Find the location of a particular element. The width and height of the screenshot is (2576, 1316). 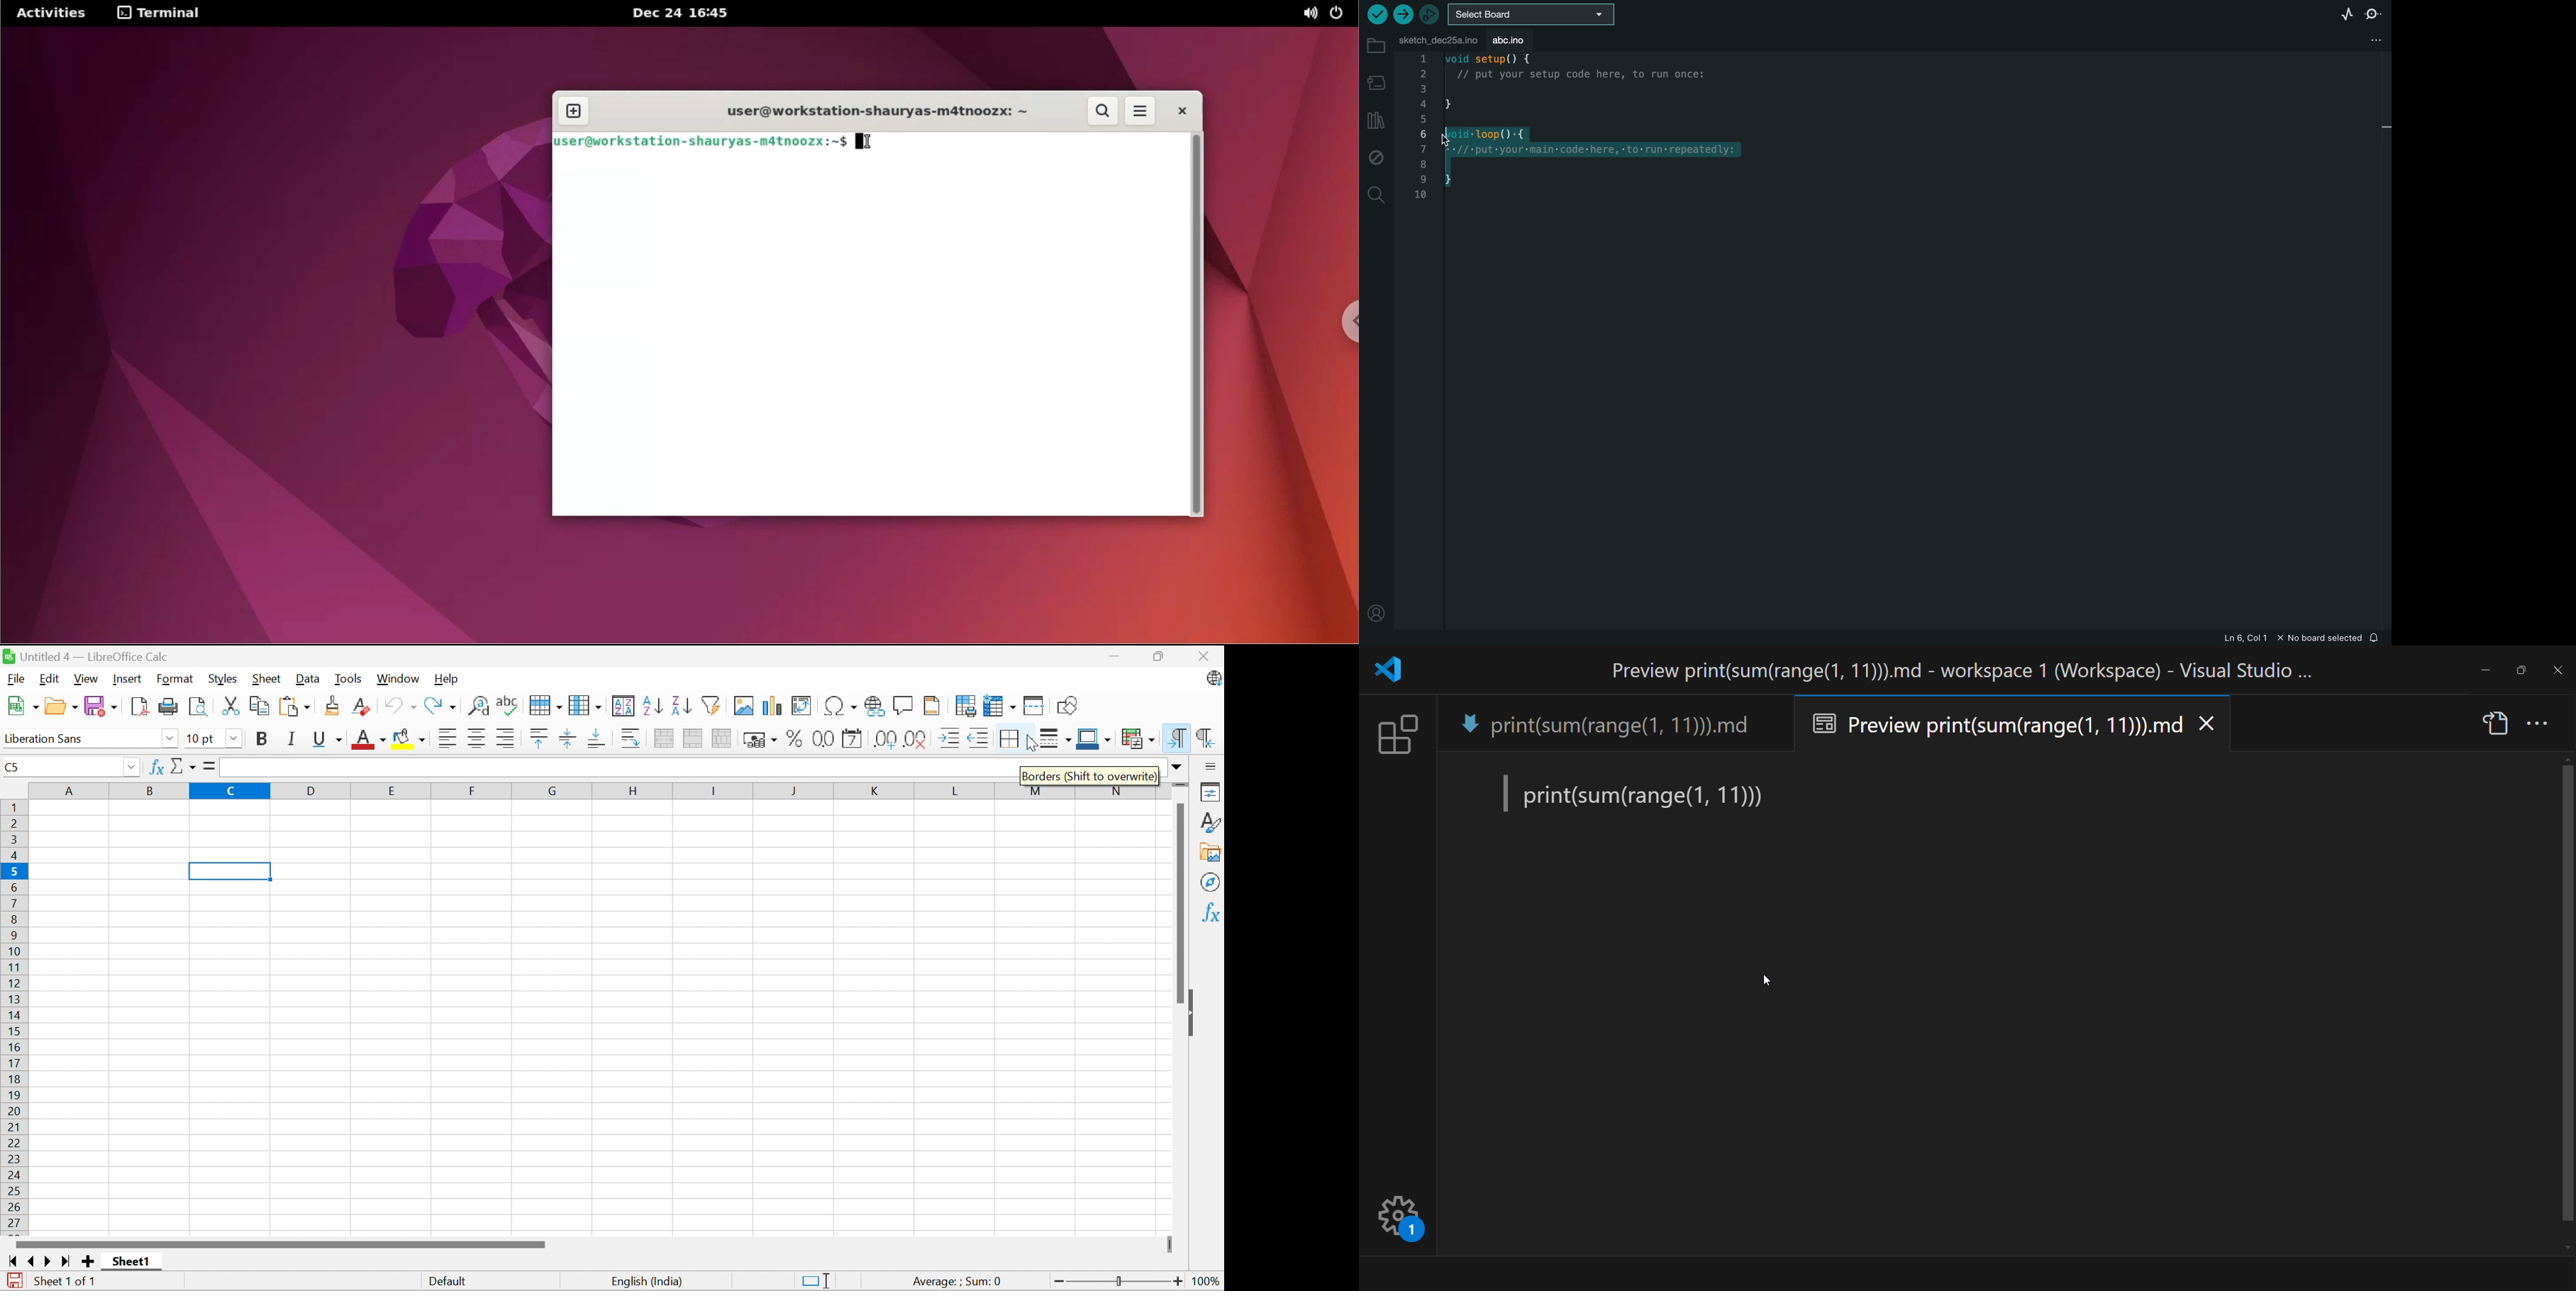

Clear direct formatting is located at coordinates (360, 707).